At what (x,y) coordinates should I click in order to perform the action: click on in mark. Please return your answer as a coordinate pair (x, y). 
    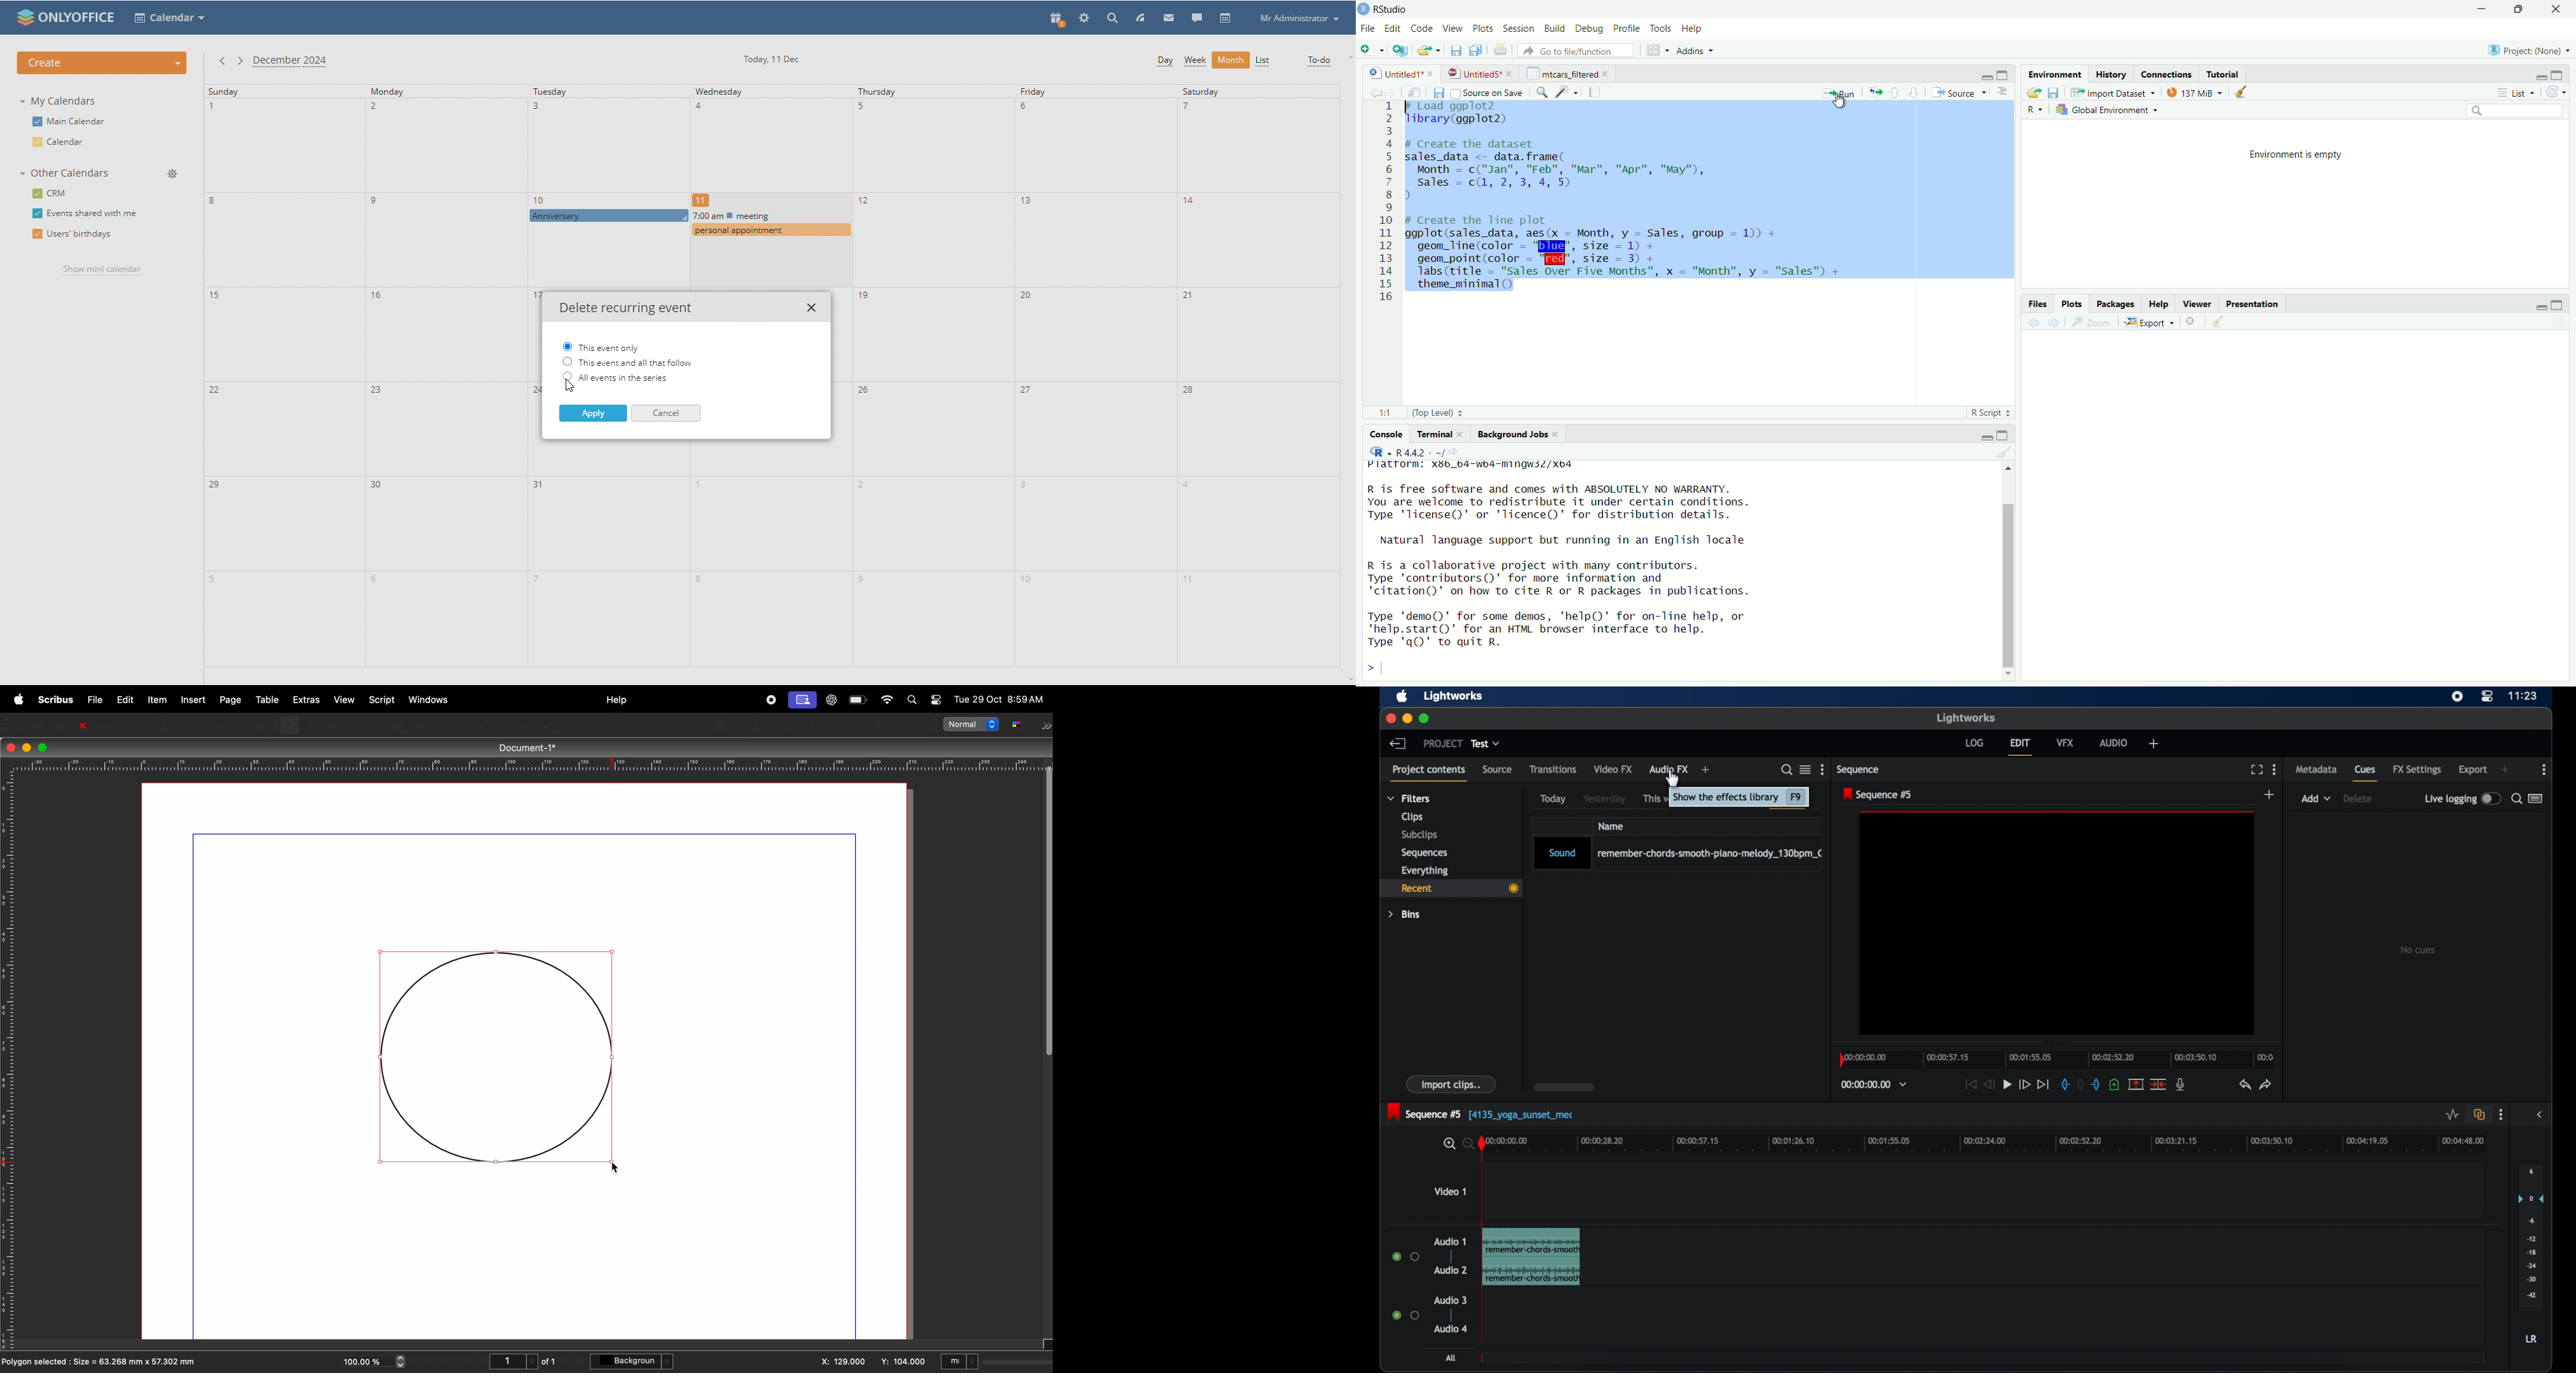
    Looking at the image, I should click on (2064, 1084).